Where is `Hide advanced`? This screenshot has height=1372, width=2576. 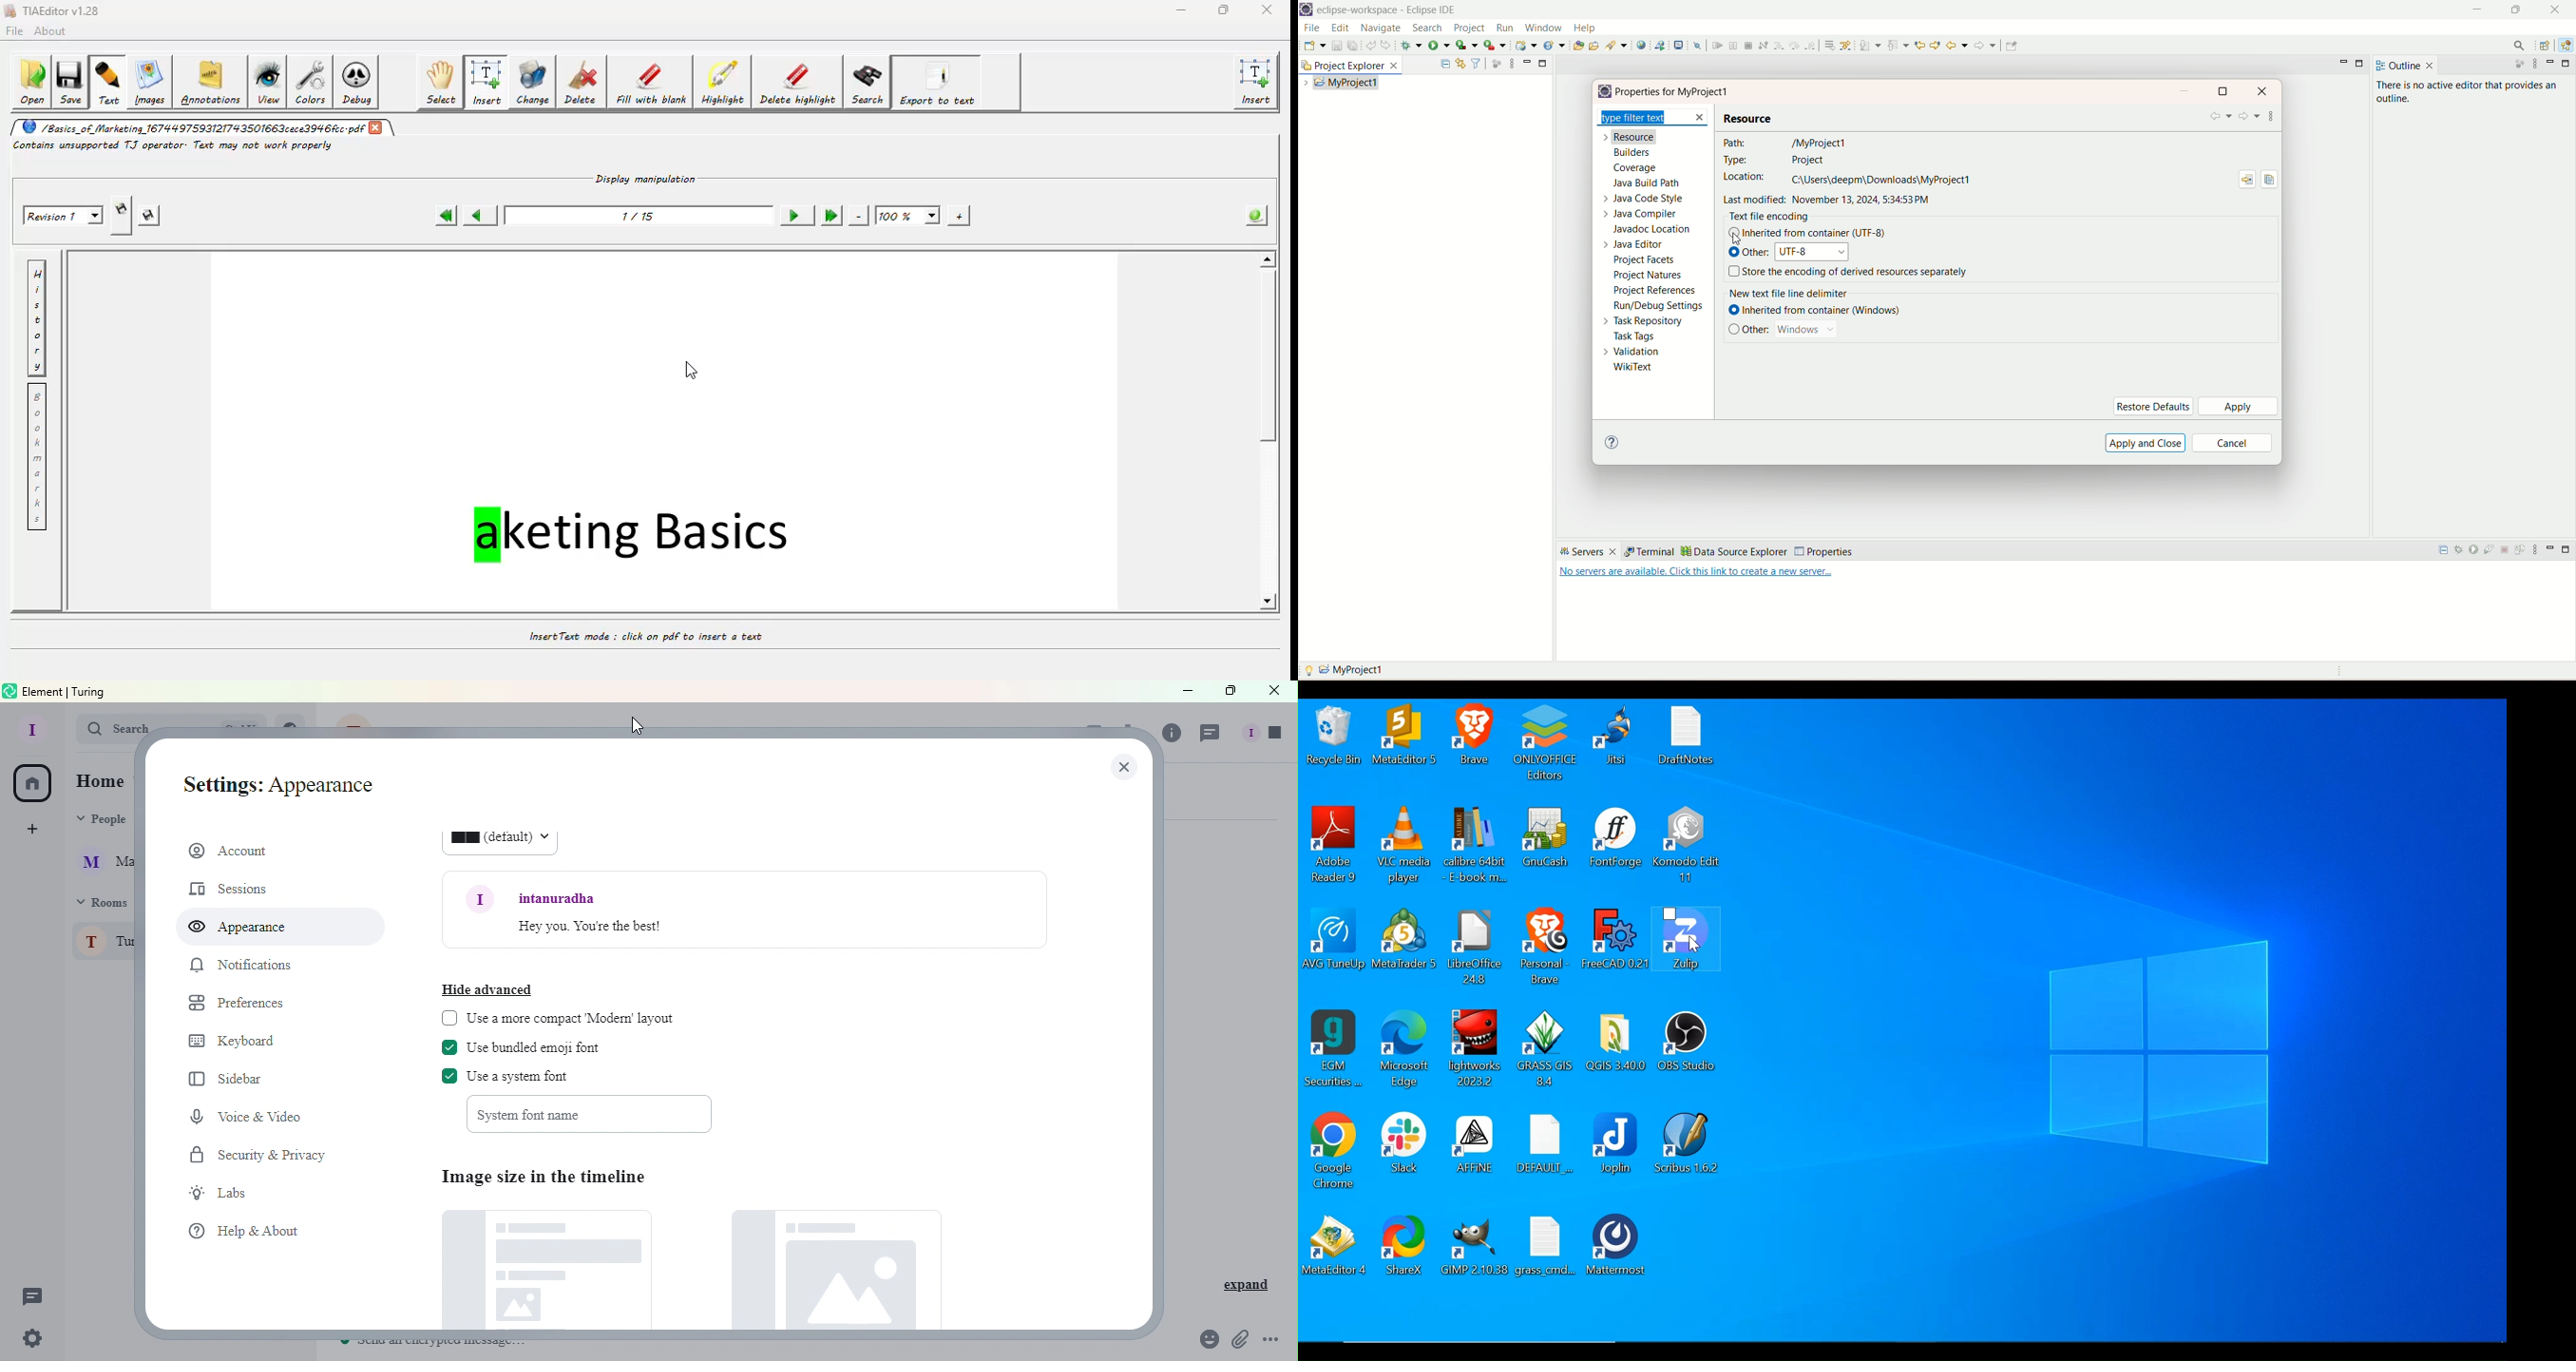
Hide advanced is located at coordinates (496, 986).